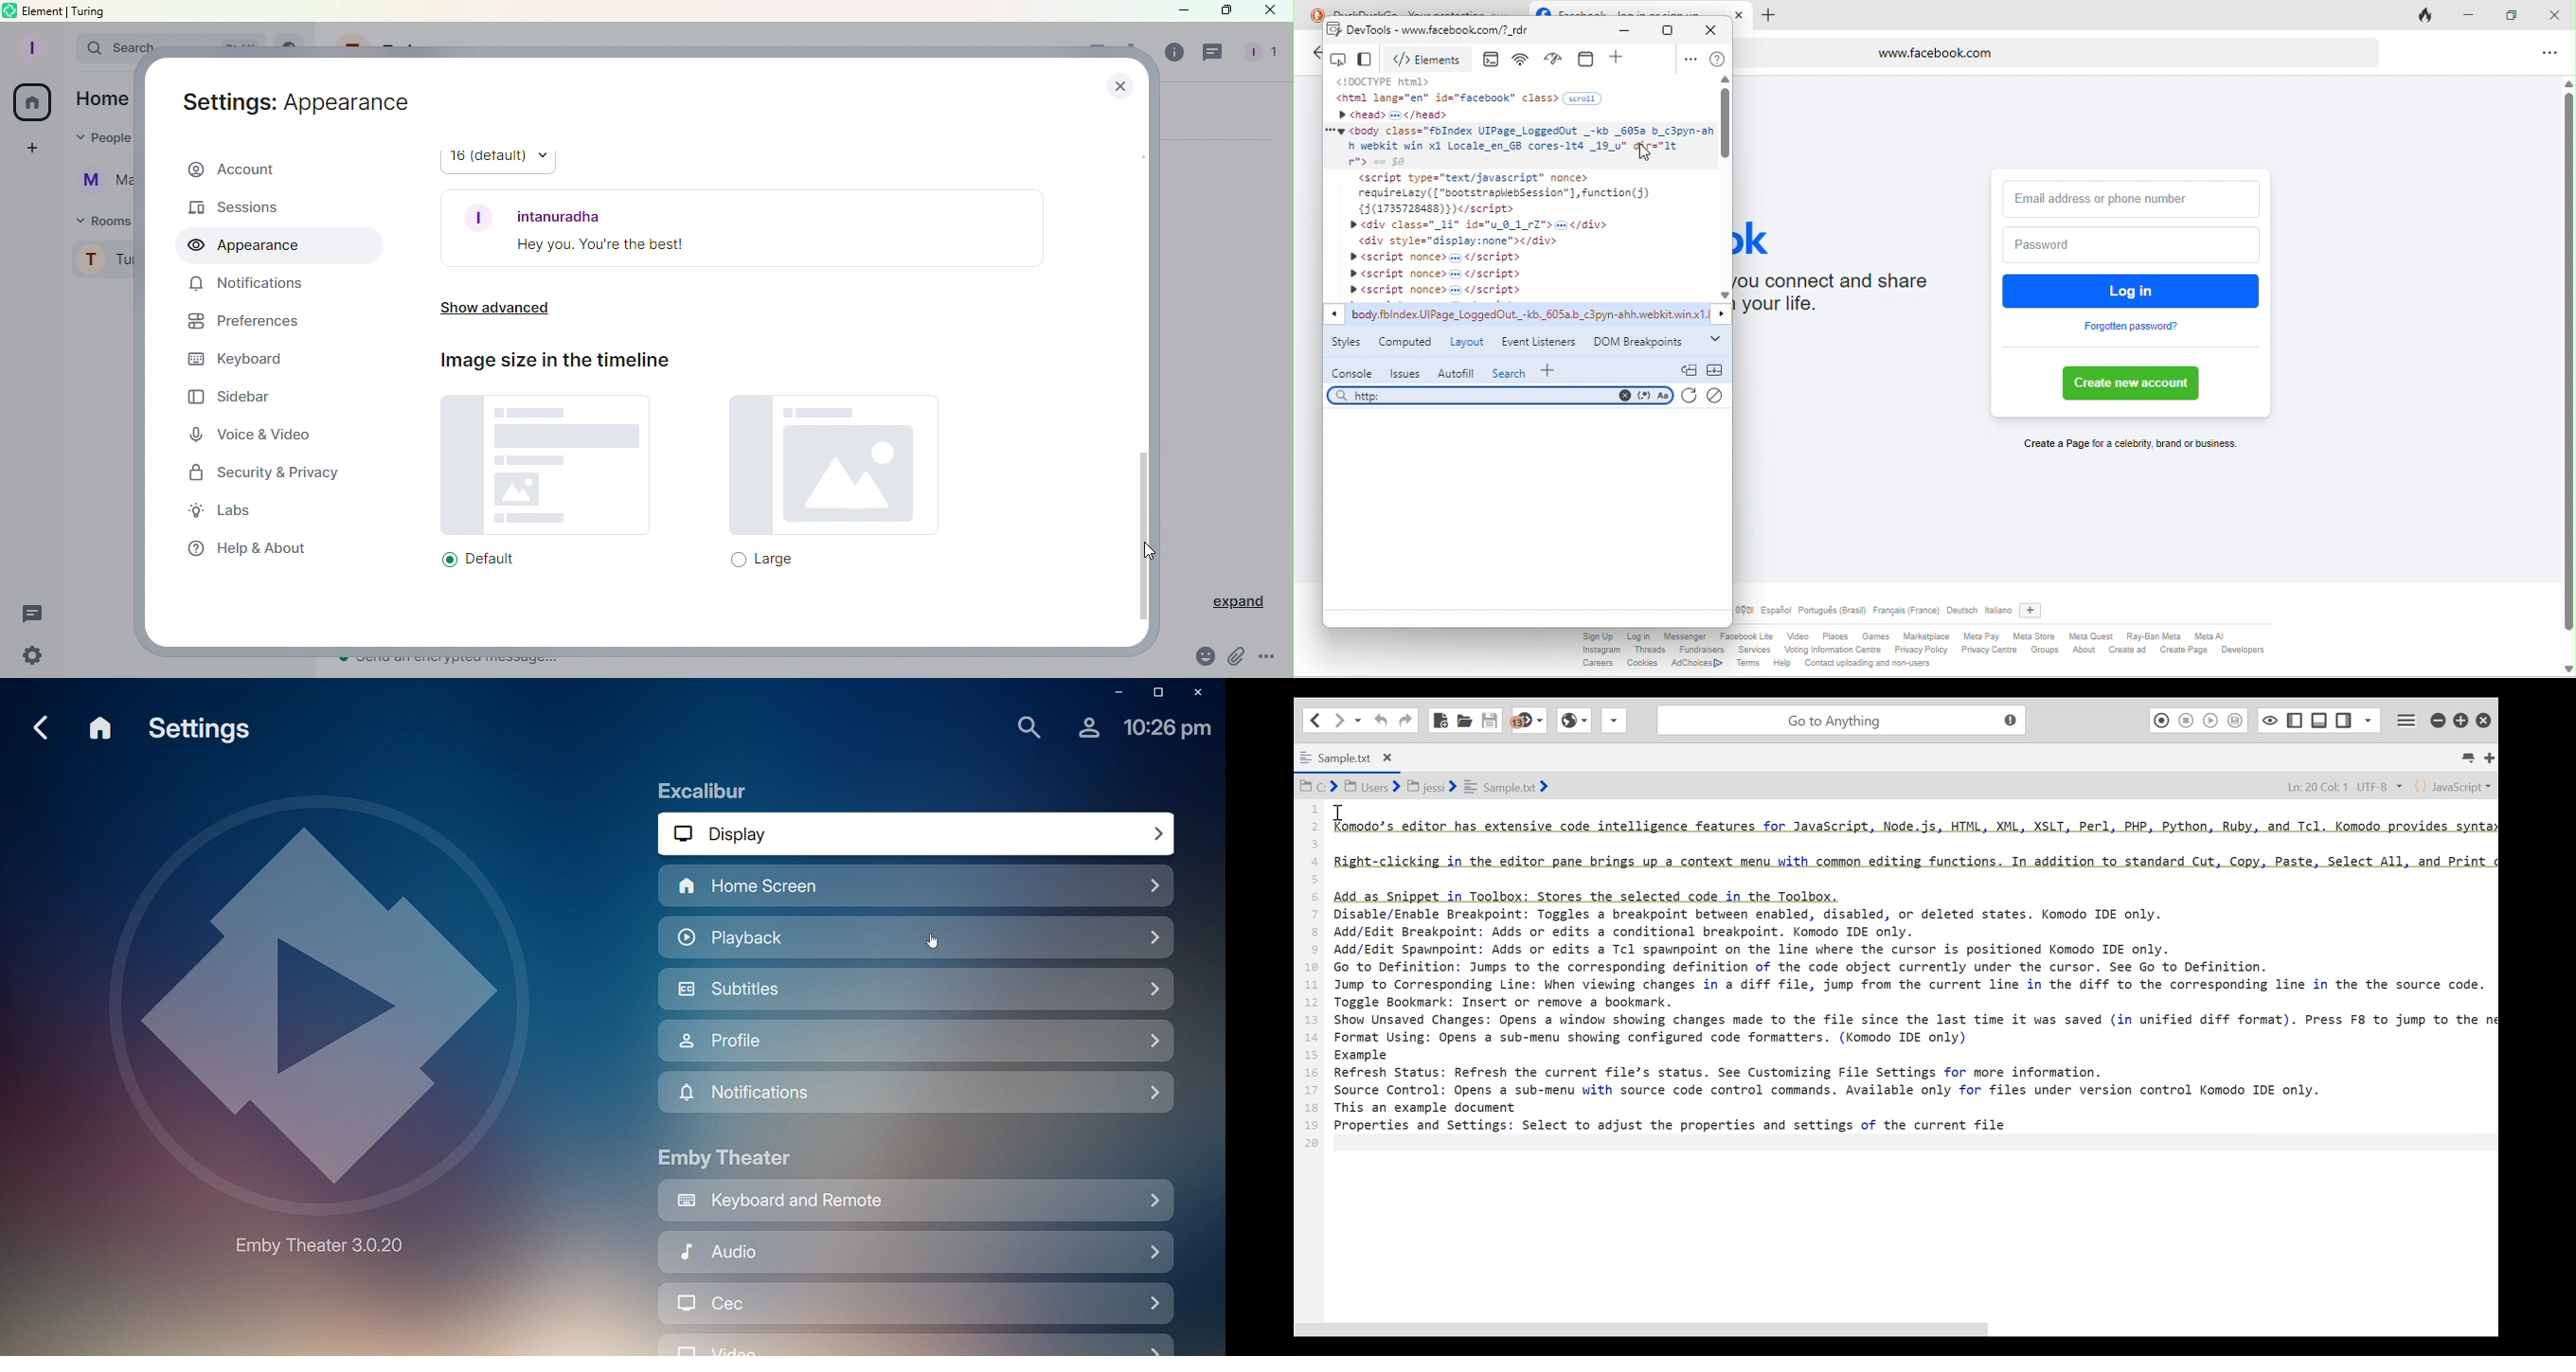 The image size is (2576, 1372). What do you see at coordinates (1261, 55) in the screenshot?
I see `People` at bounding box center [1261, 55].